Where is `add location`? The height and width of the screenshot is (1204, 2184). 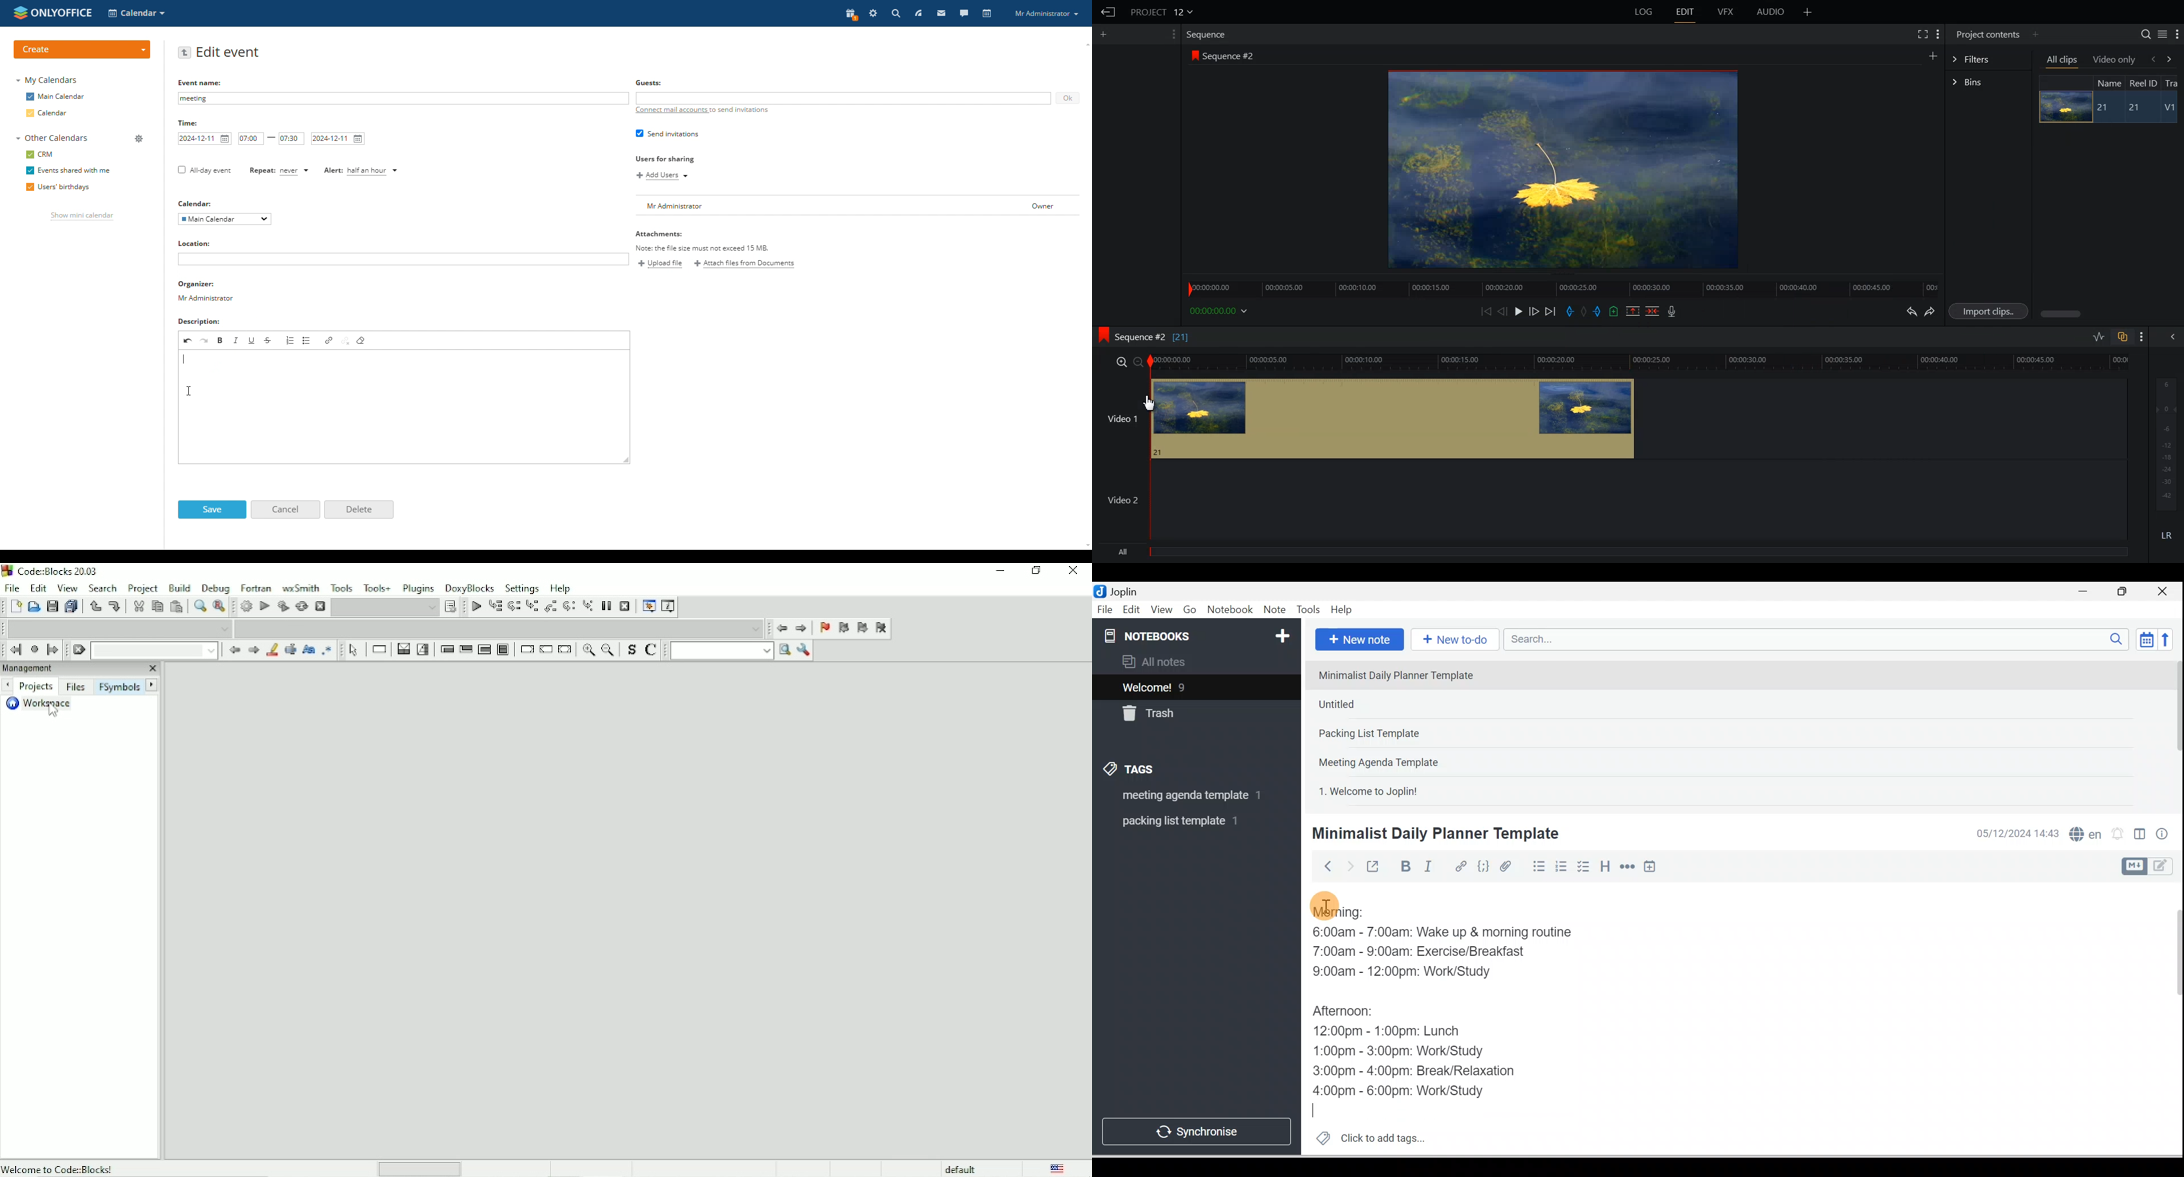 add location is located at coordinates (403, 259).